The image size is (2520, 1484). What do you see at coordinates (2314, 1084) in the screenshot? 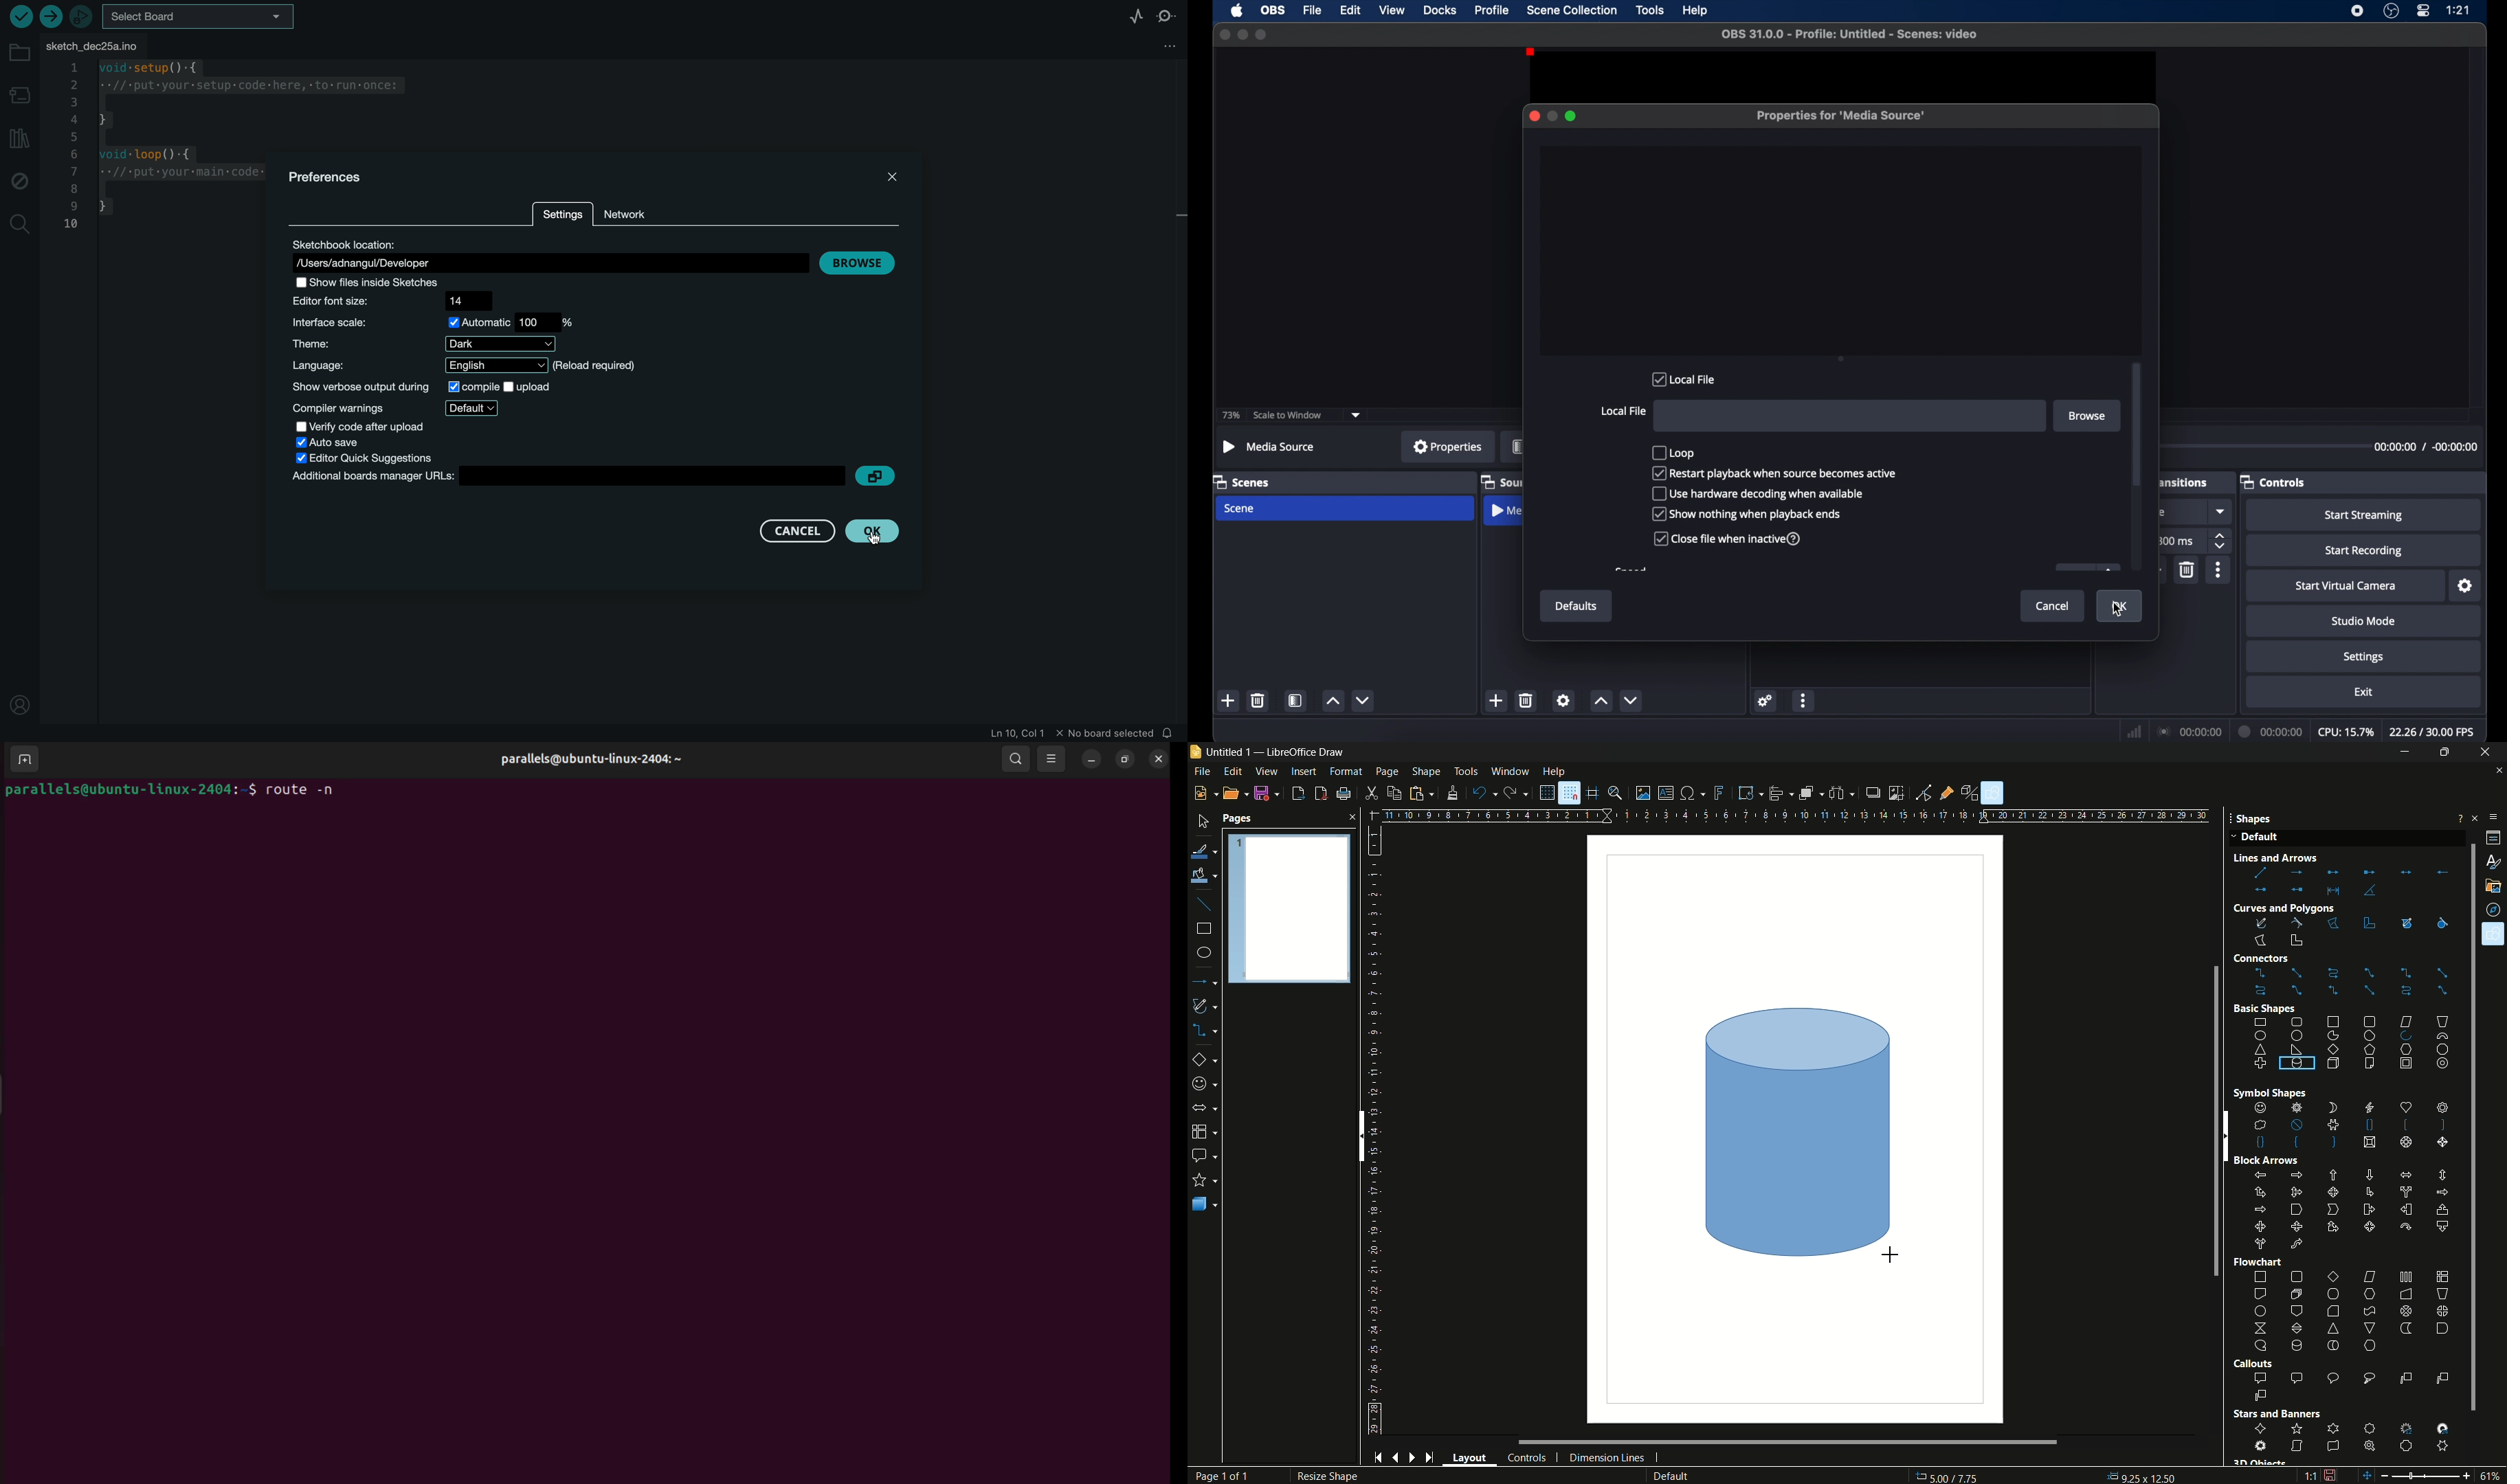
I see `cylinders` at bounding box center [2314, 1084].